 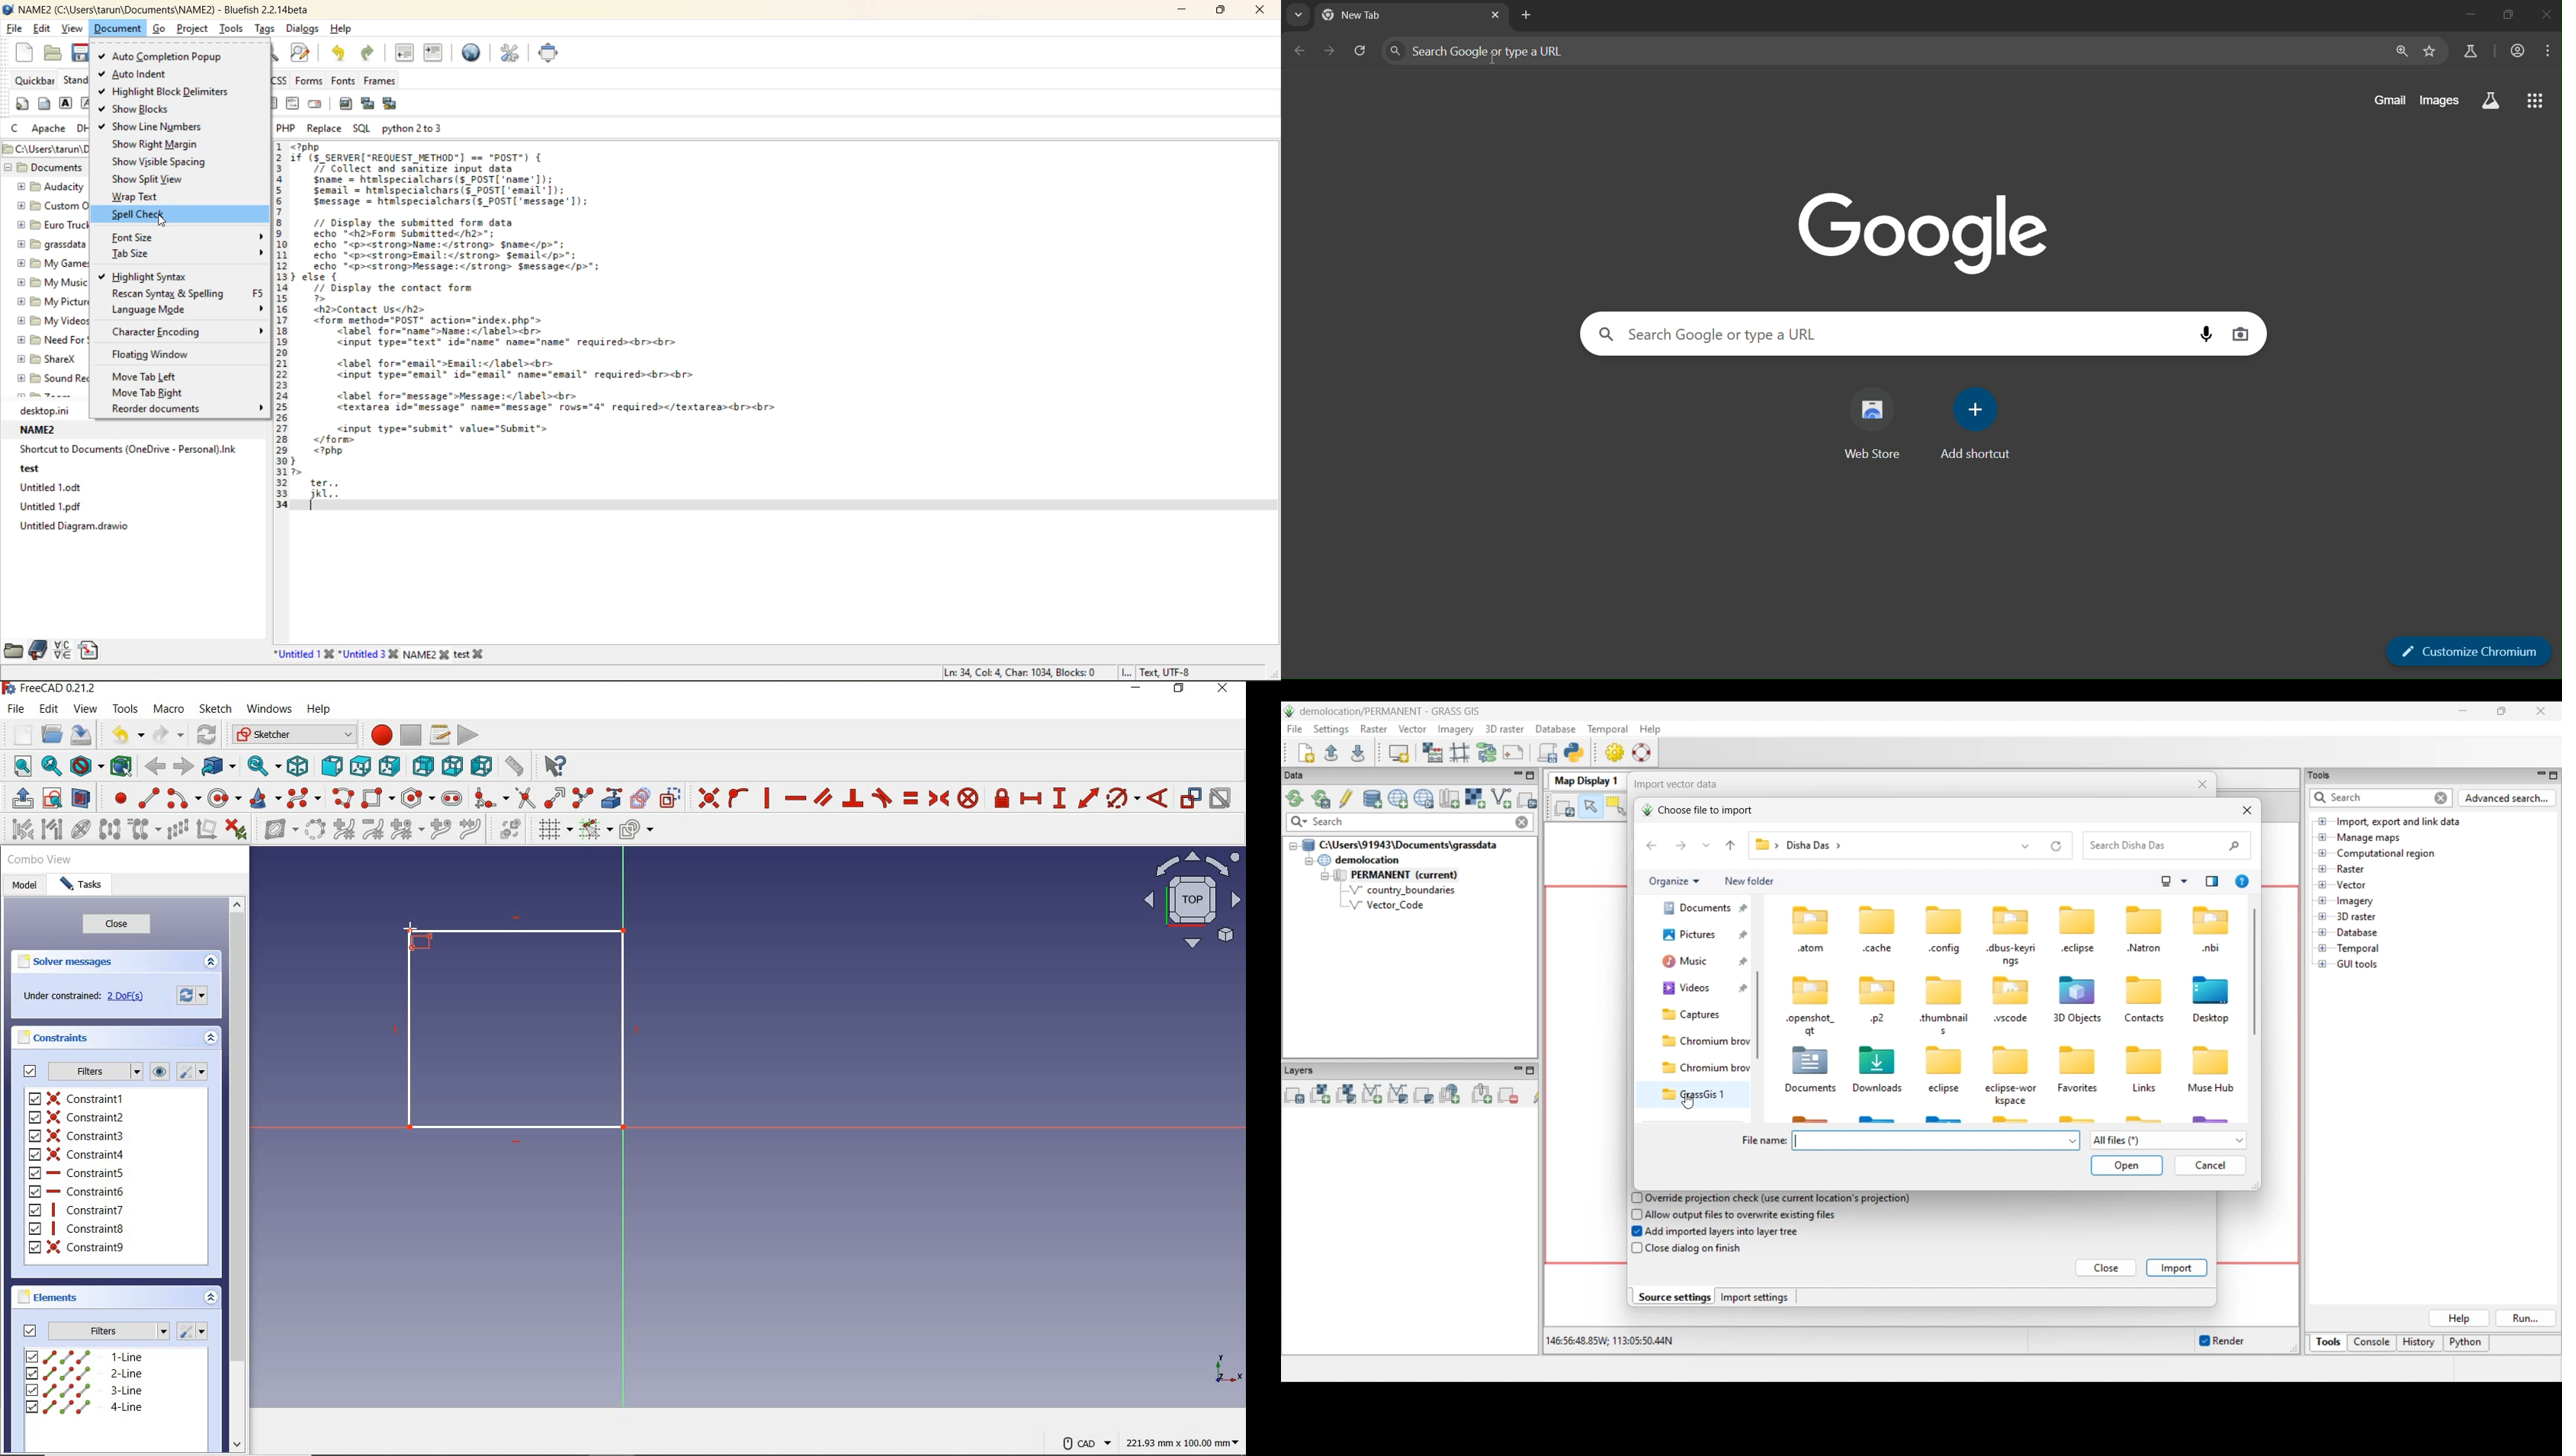 I want to click on model, so click(x=27, y=887).